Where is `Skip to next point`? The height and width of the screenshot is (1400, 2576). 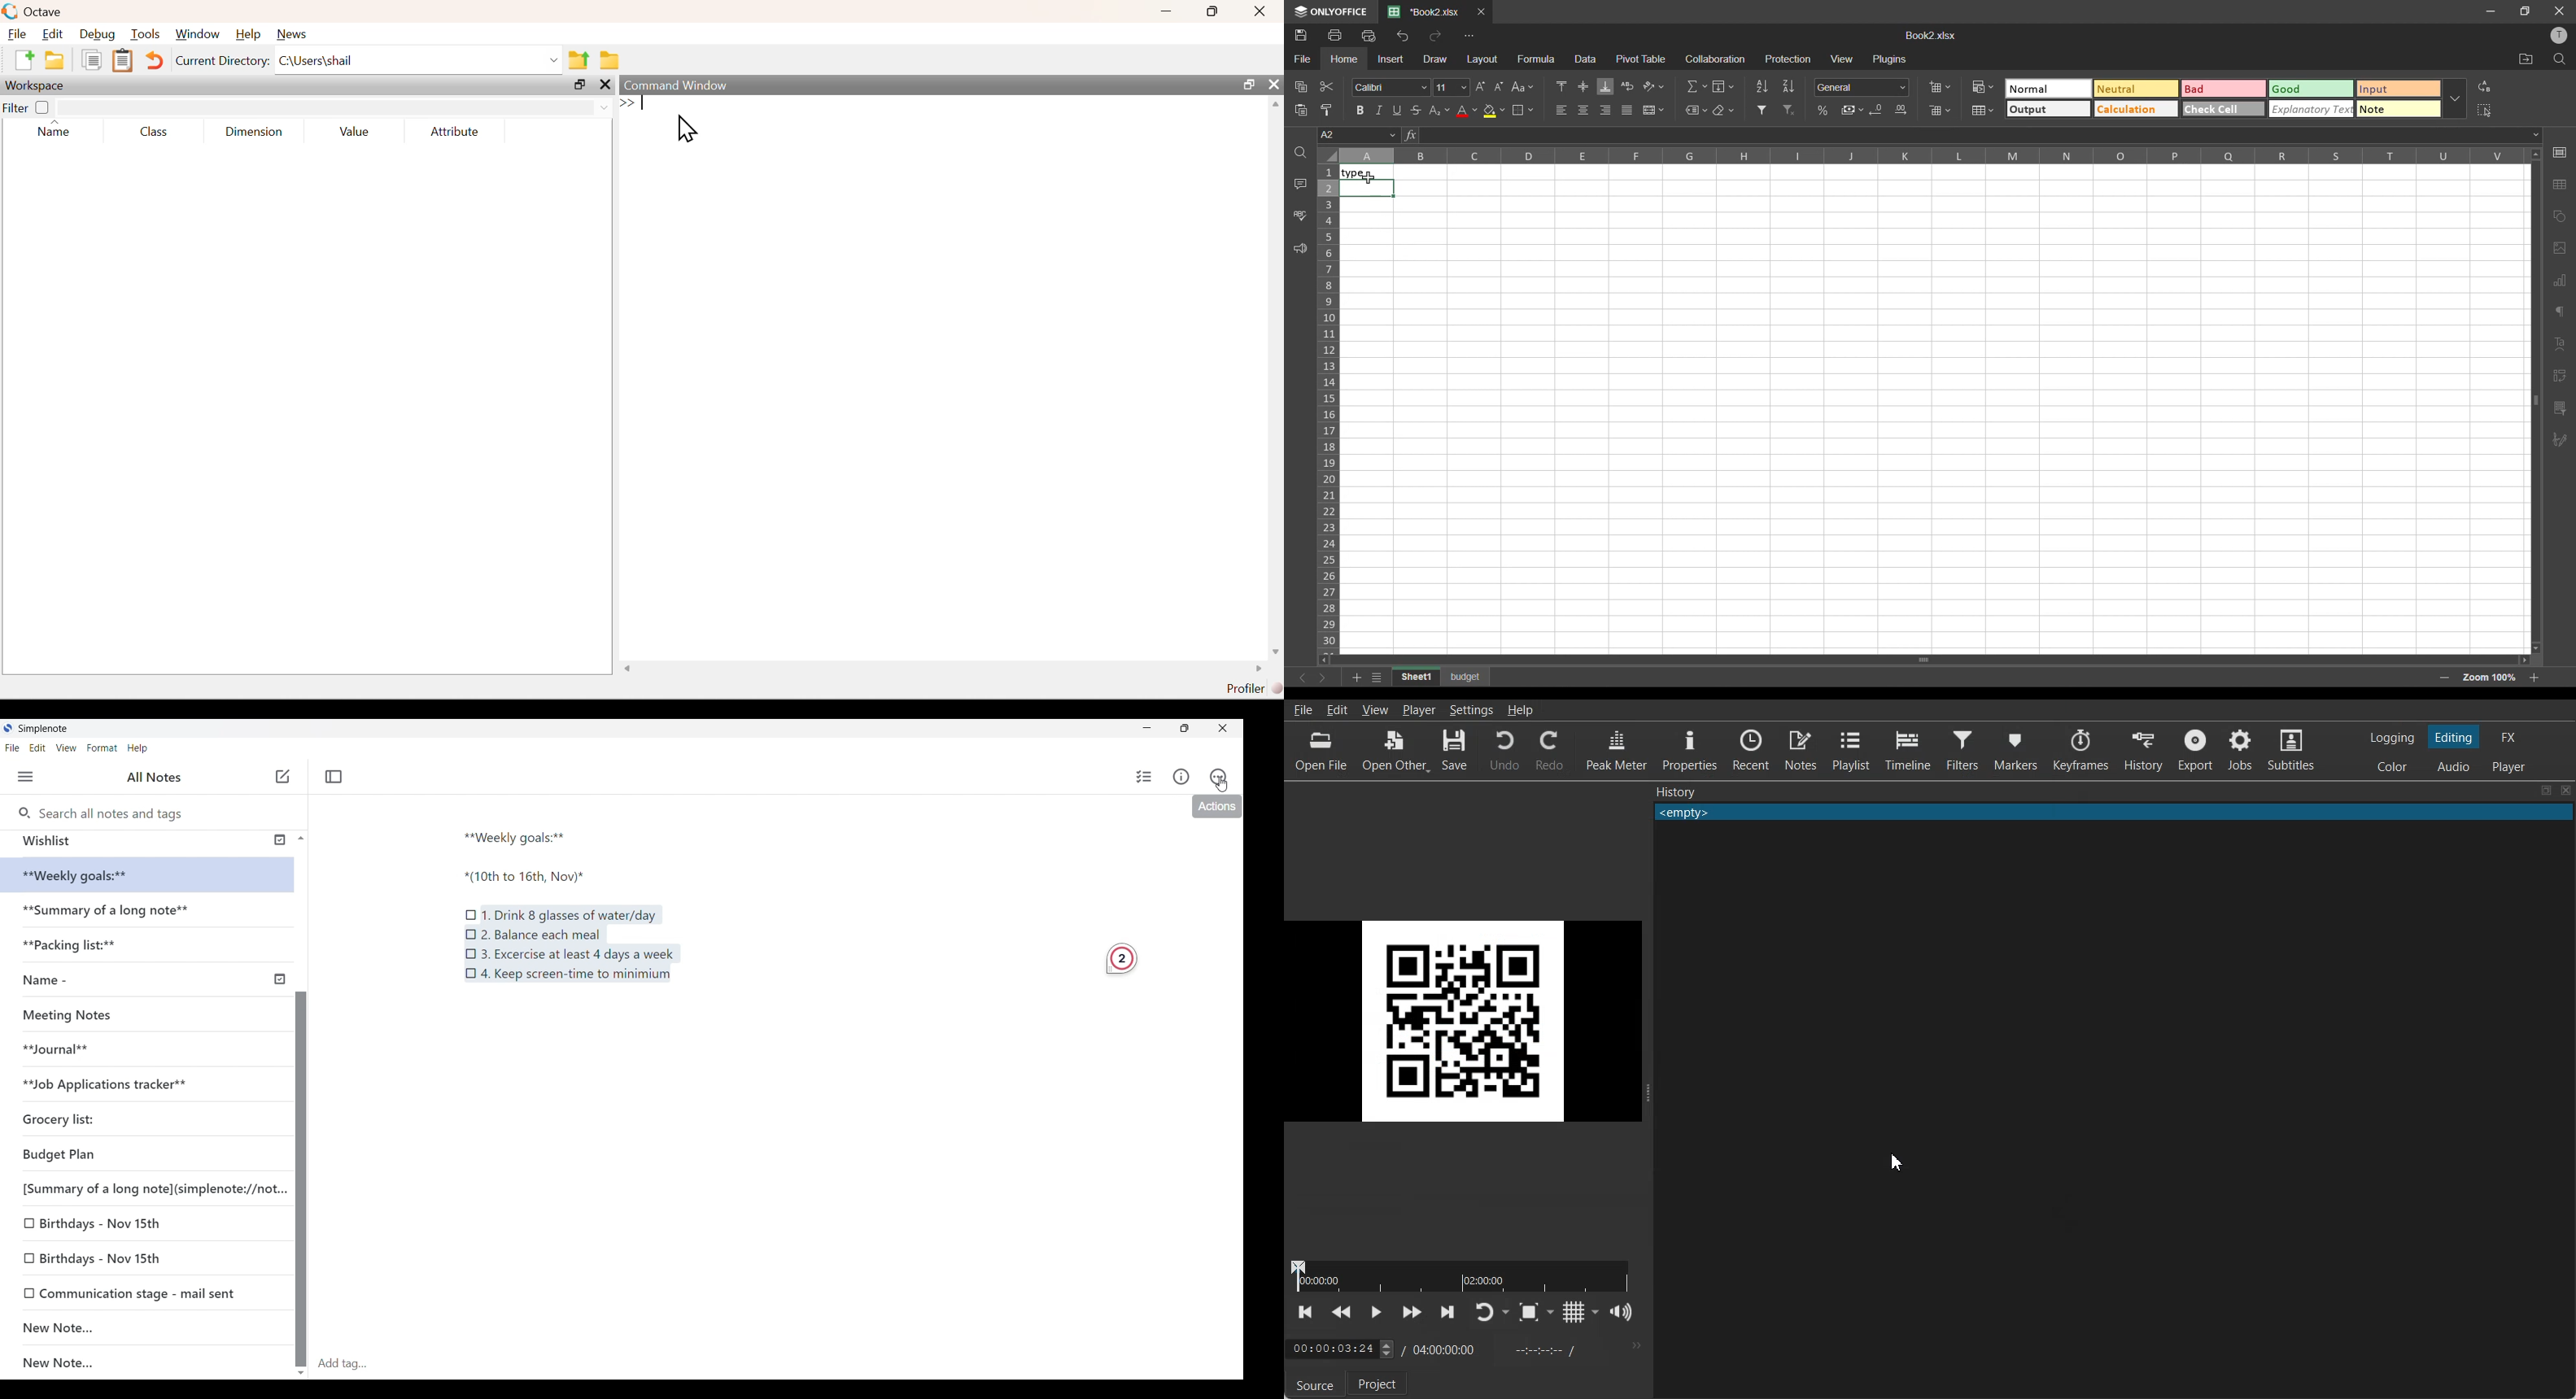 Skip to next point is located at coordinates (1448, 1313).